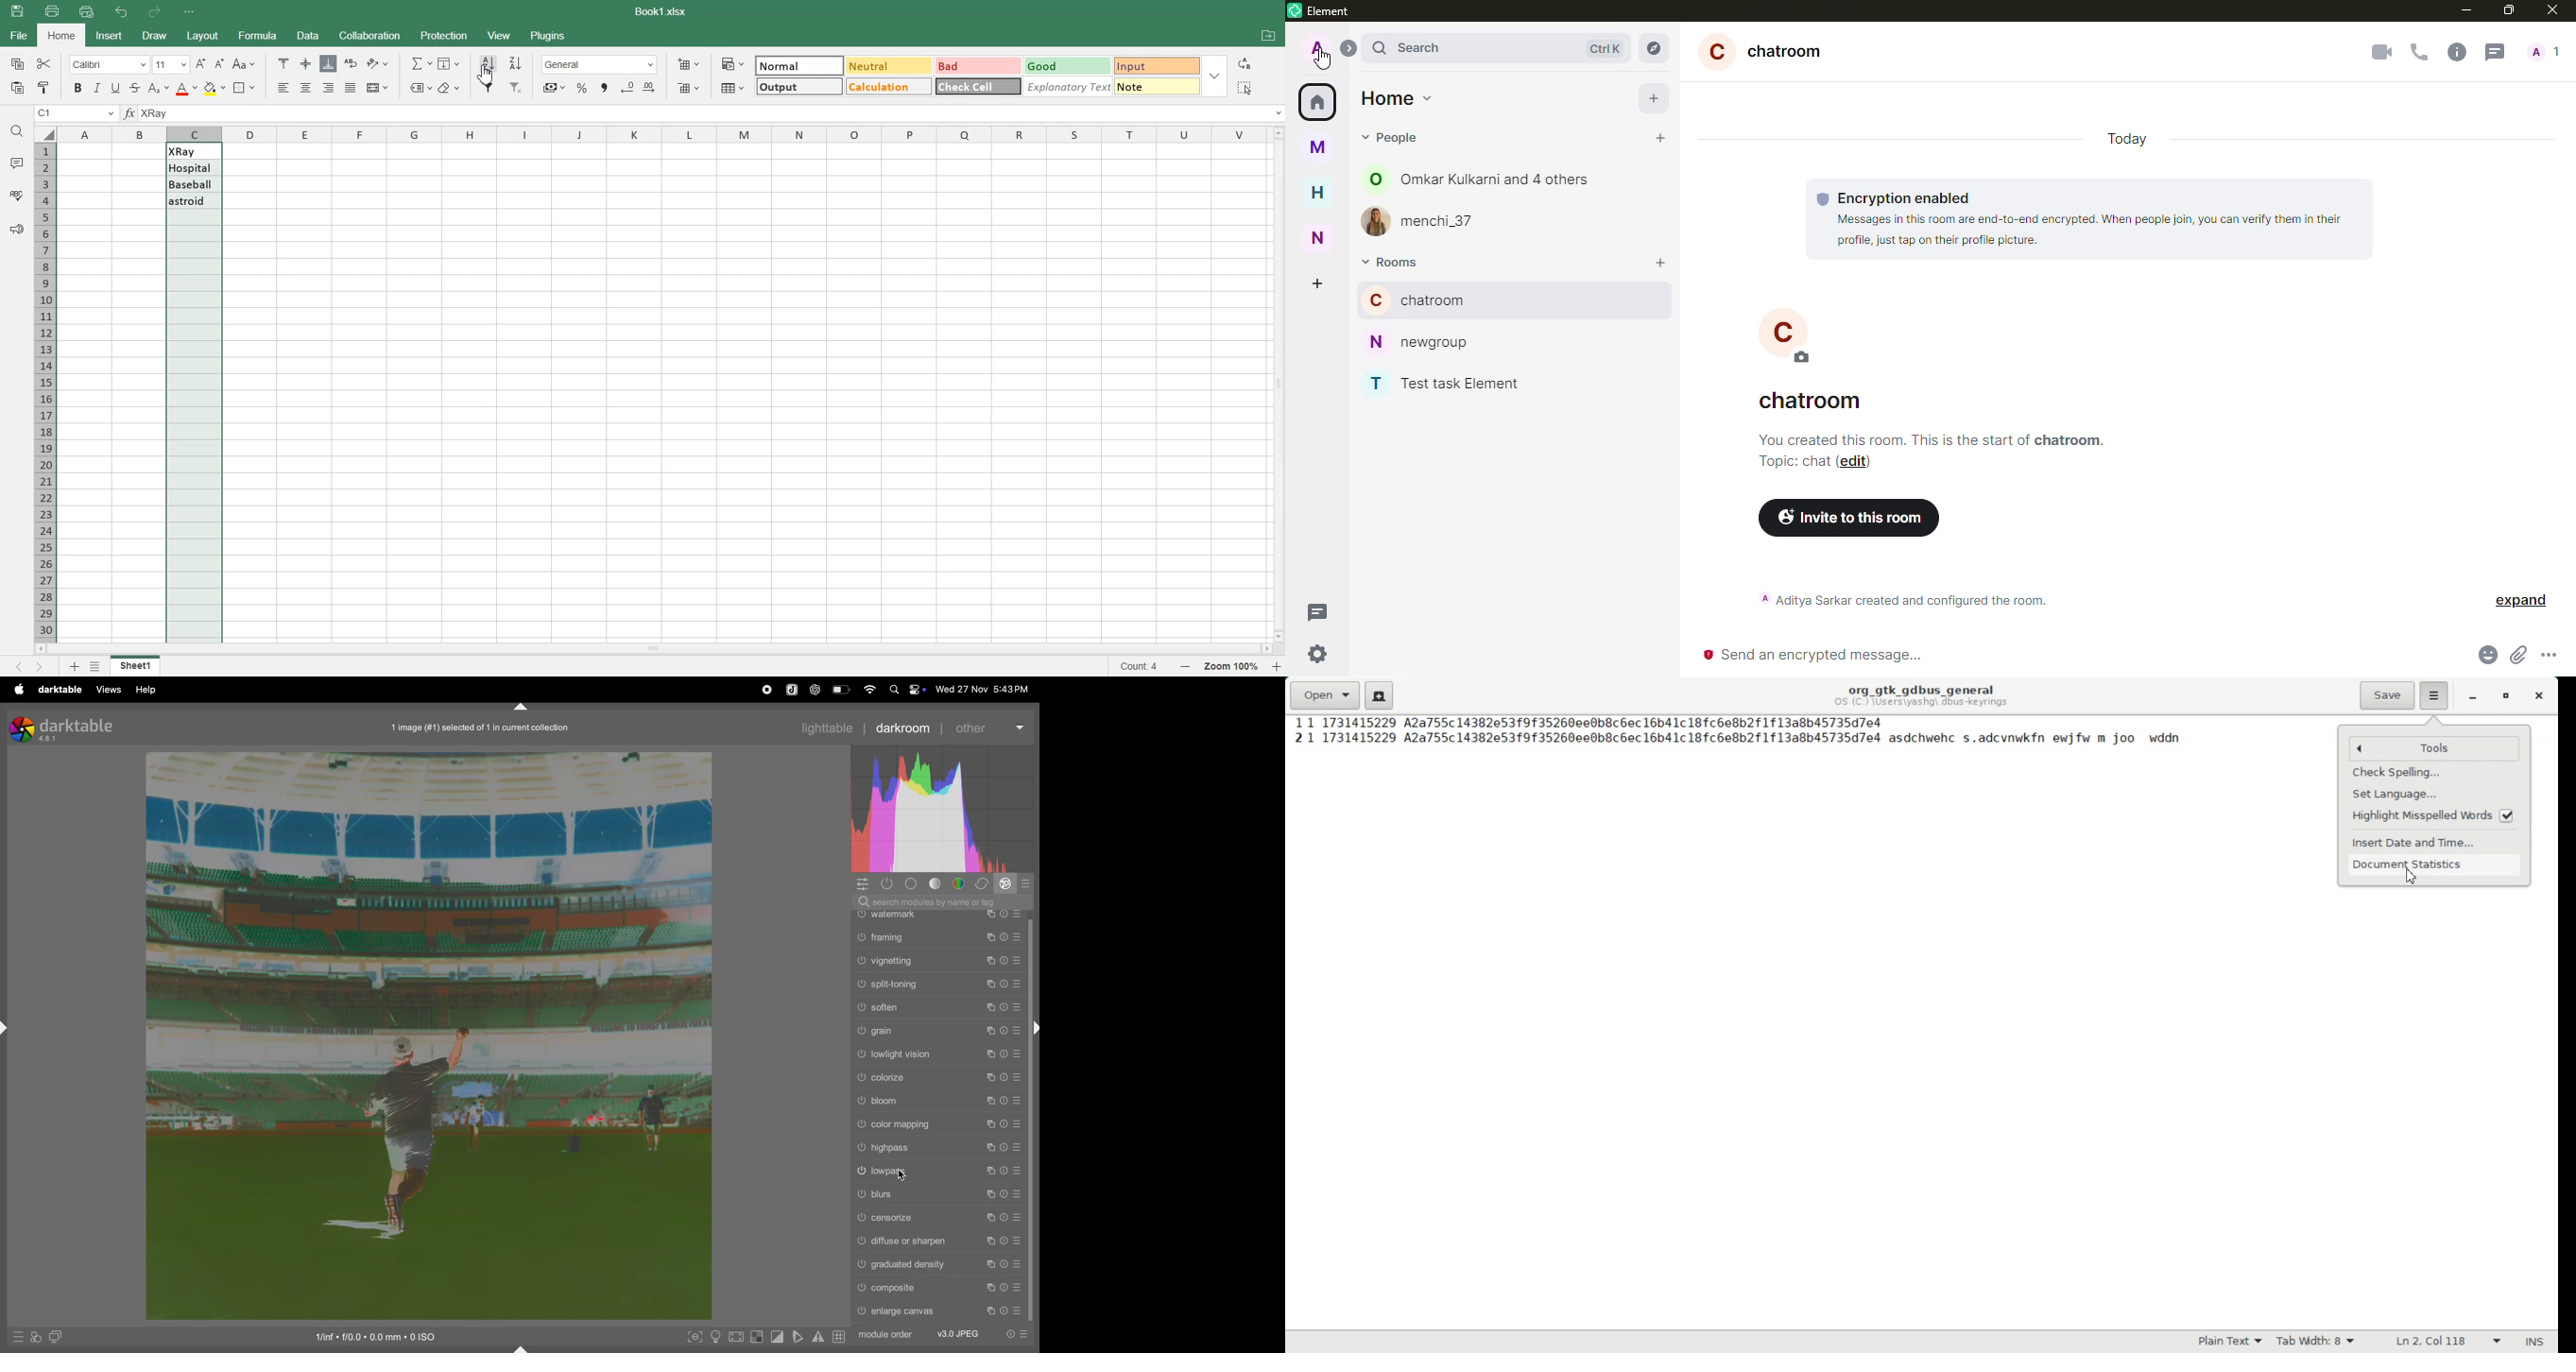  Describe the element at coordinates (385, 1335) in the screenshot. I see `iso` at that location.